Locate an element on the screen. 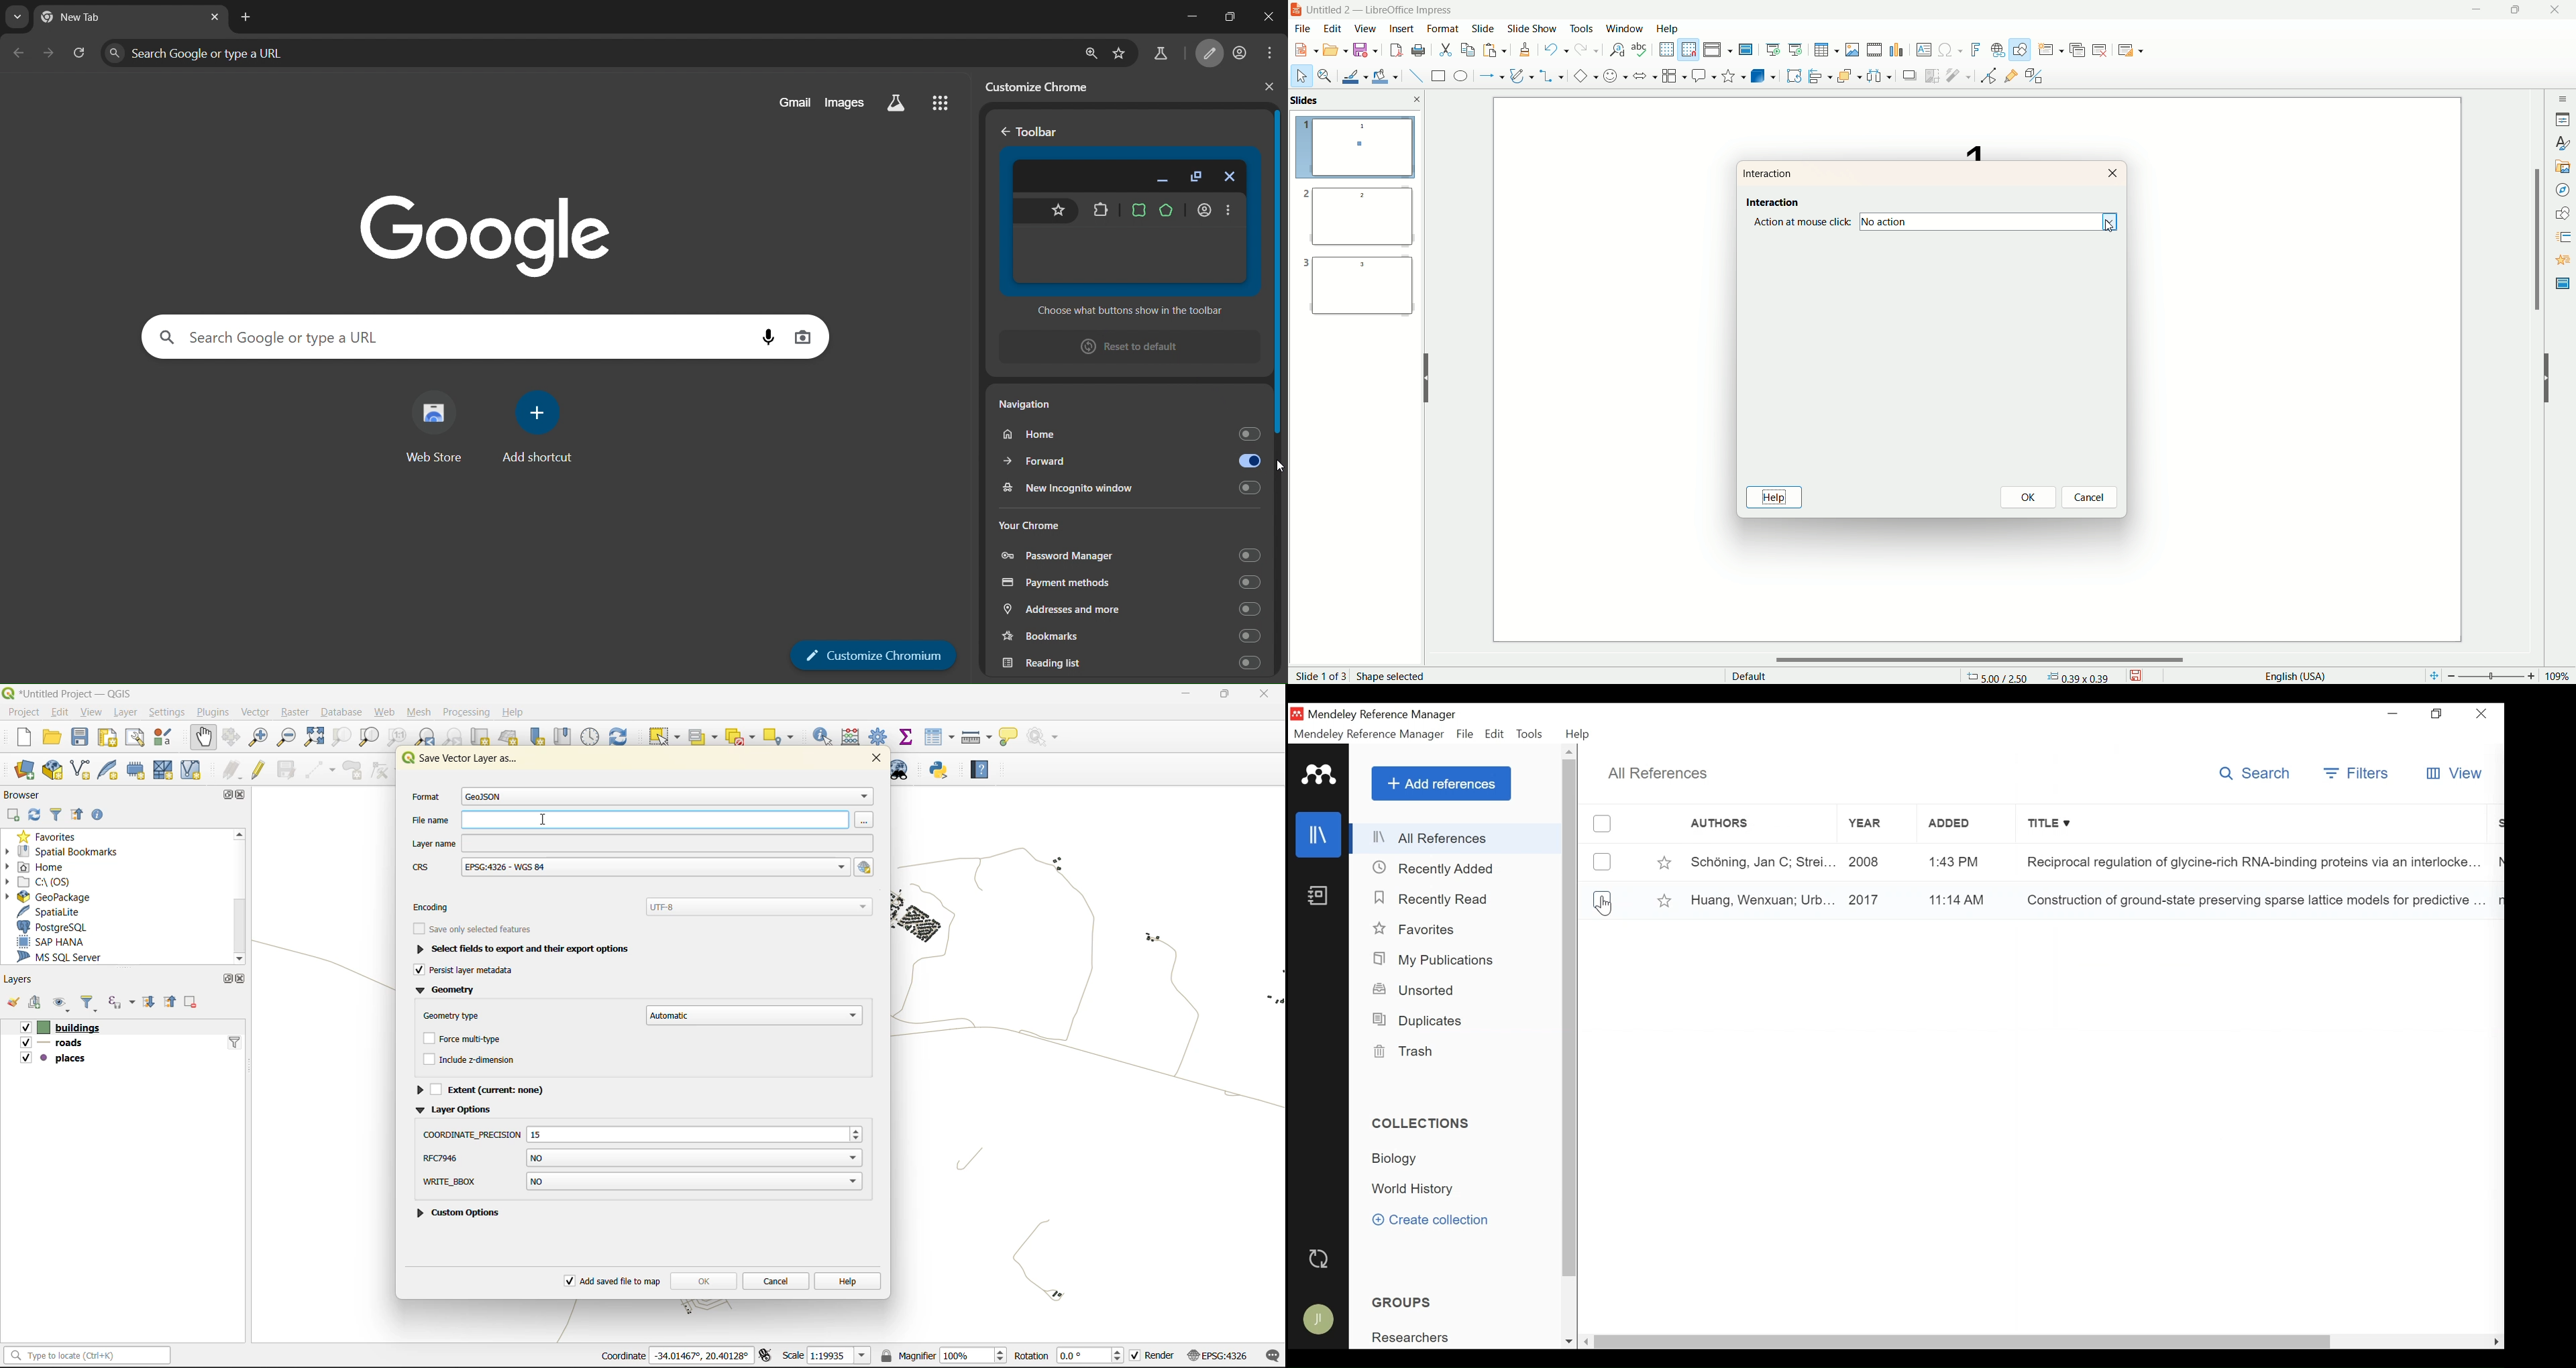 The width and height of the screenshot is (2576, 1372). interaction is located at coordinates (1770, 174).